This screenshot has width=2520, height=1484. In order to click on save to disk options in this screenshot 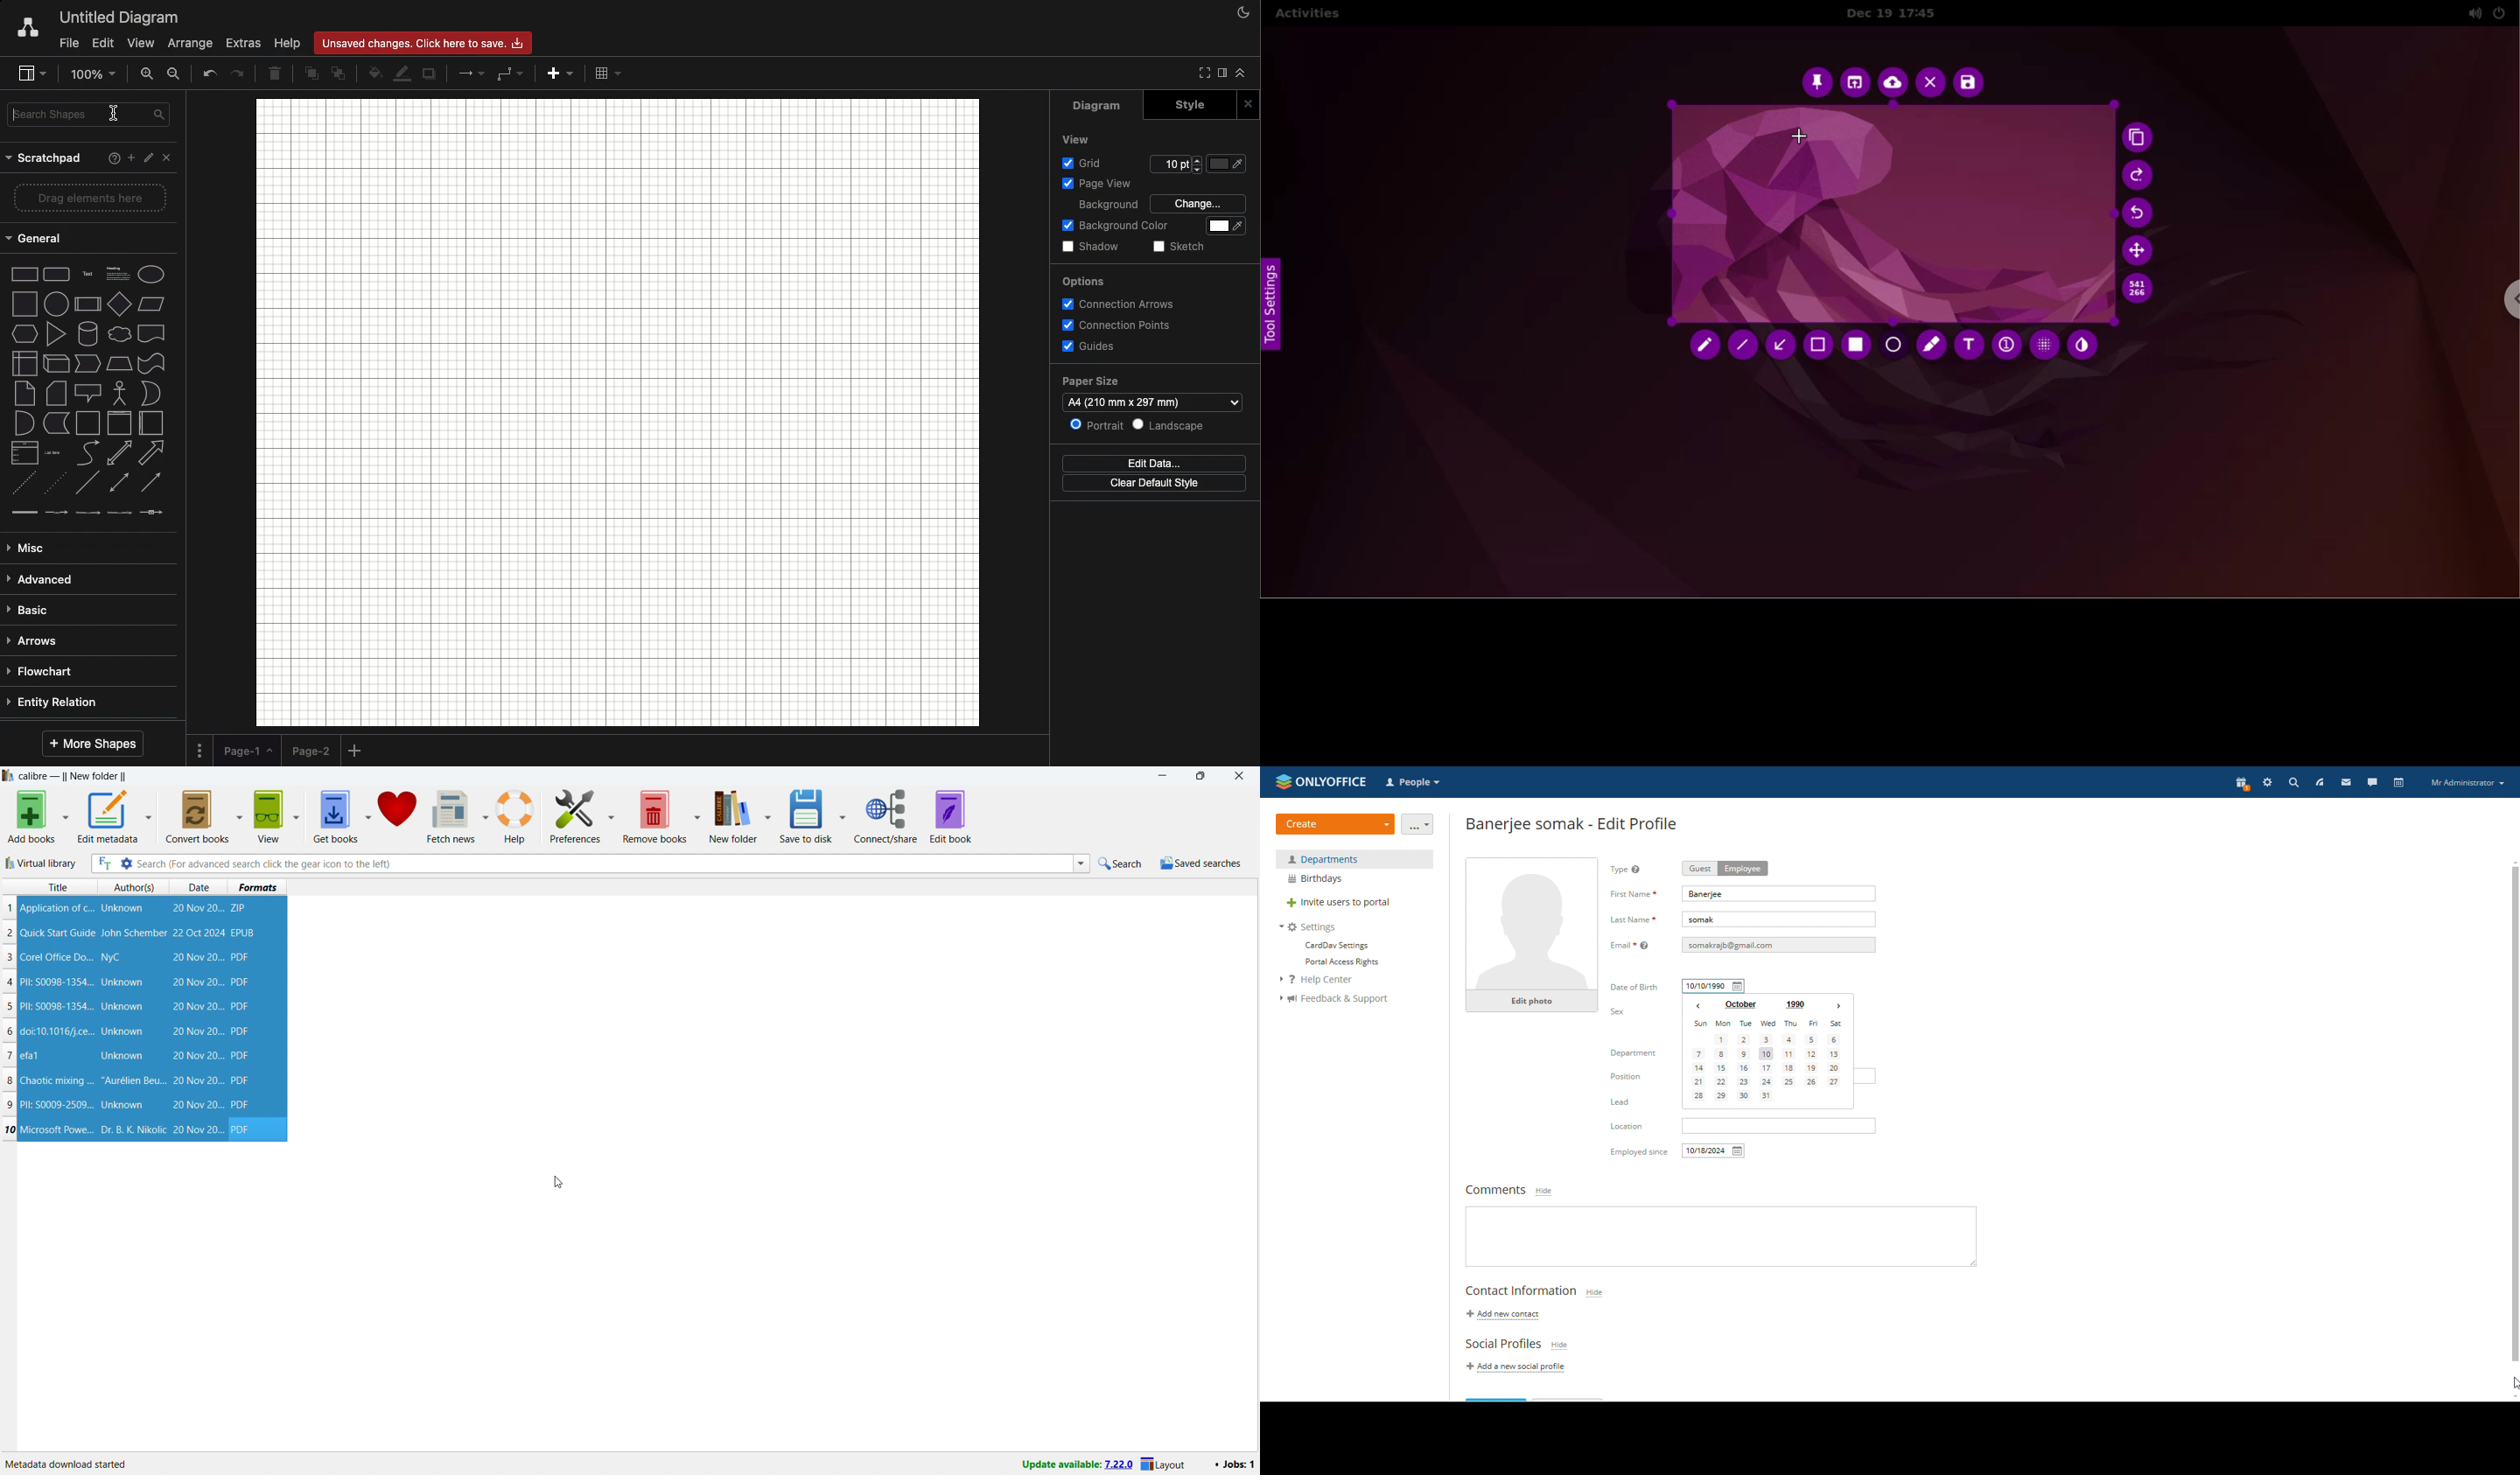, I will do `click(844, 816)`.